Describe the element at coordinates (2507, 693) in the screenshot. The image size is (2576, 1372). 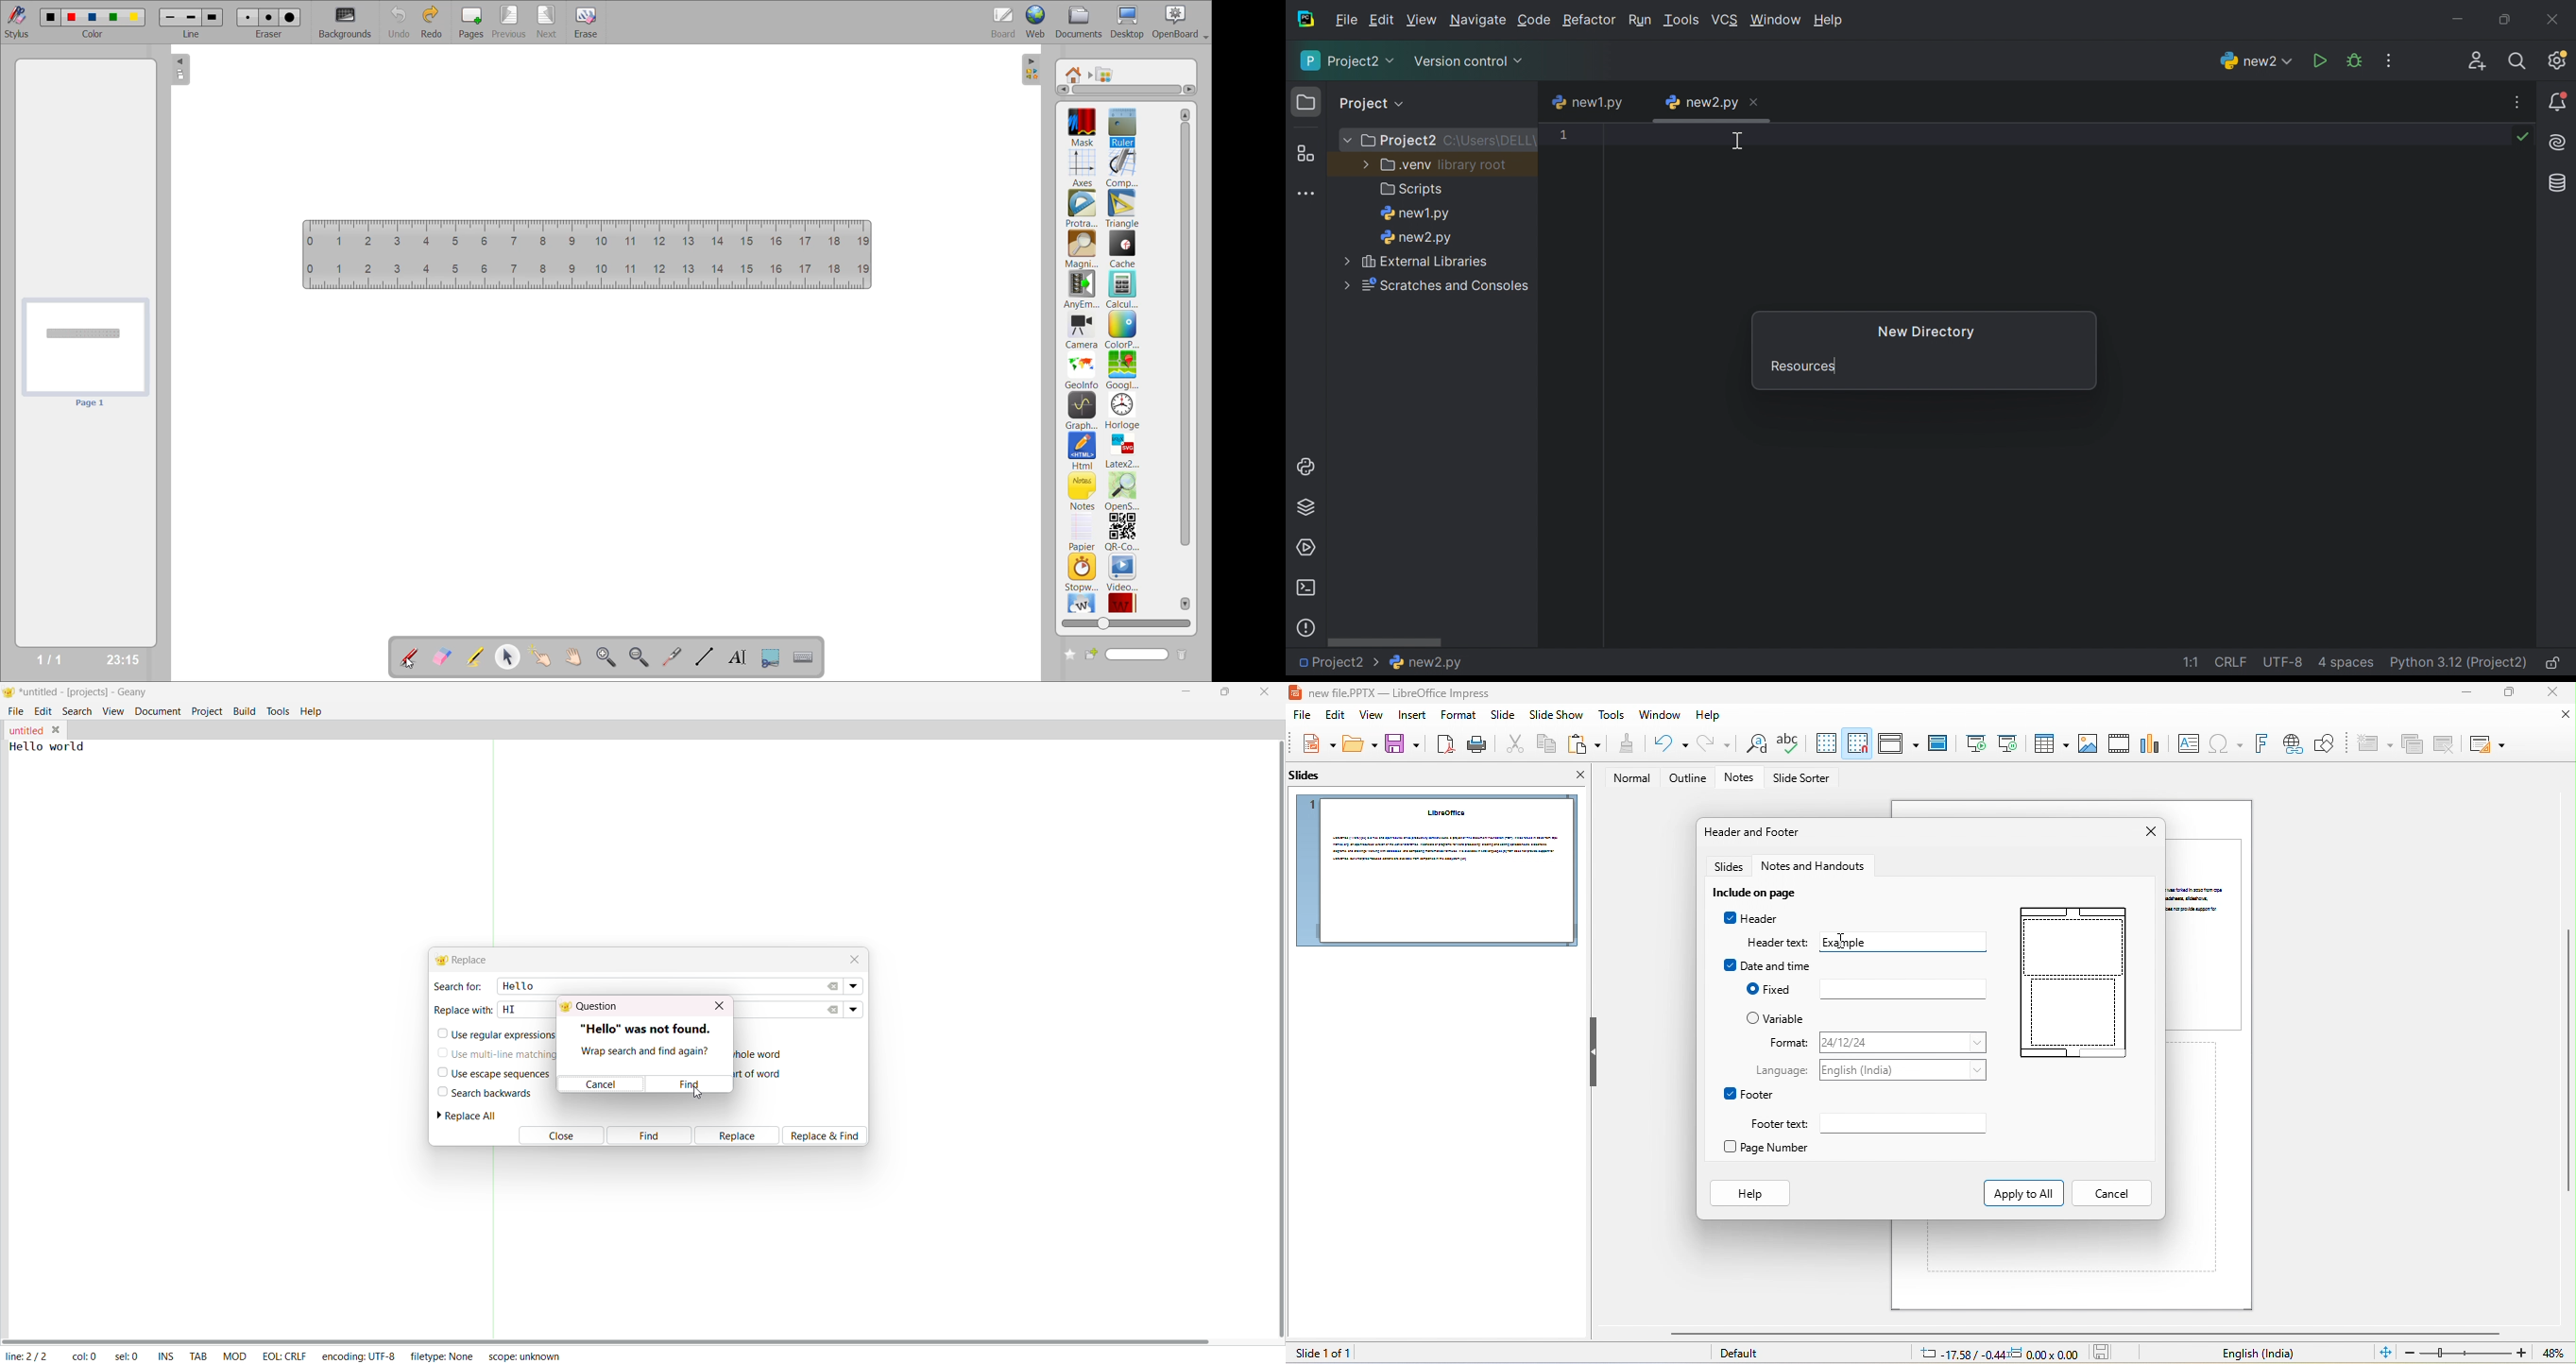
I see `maximize` at that location.